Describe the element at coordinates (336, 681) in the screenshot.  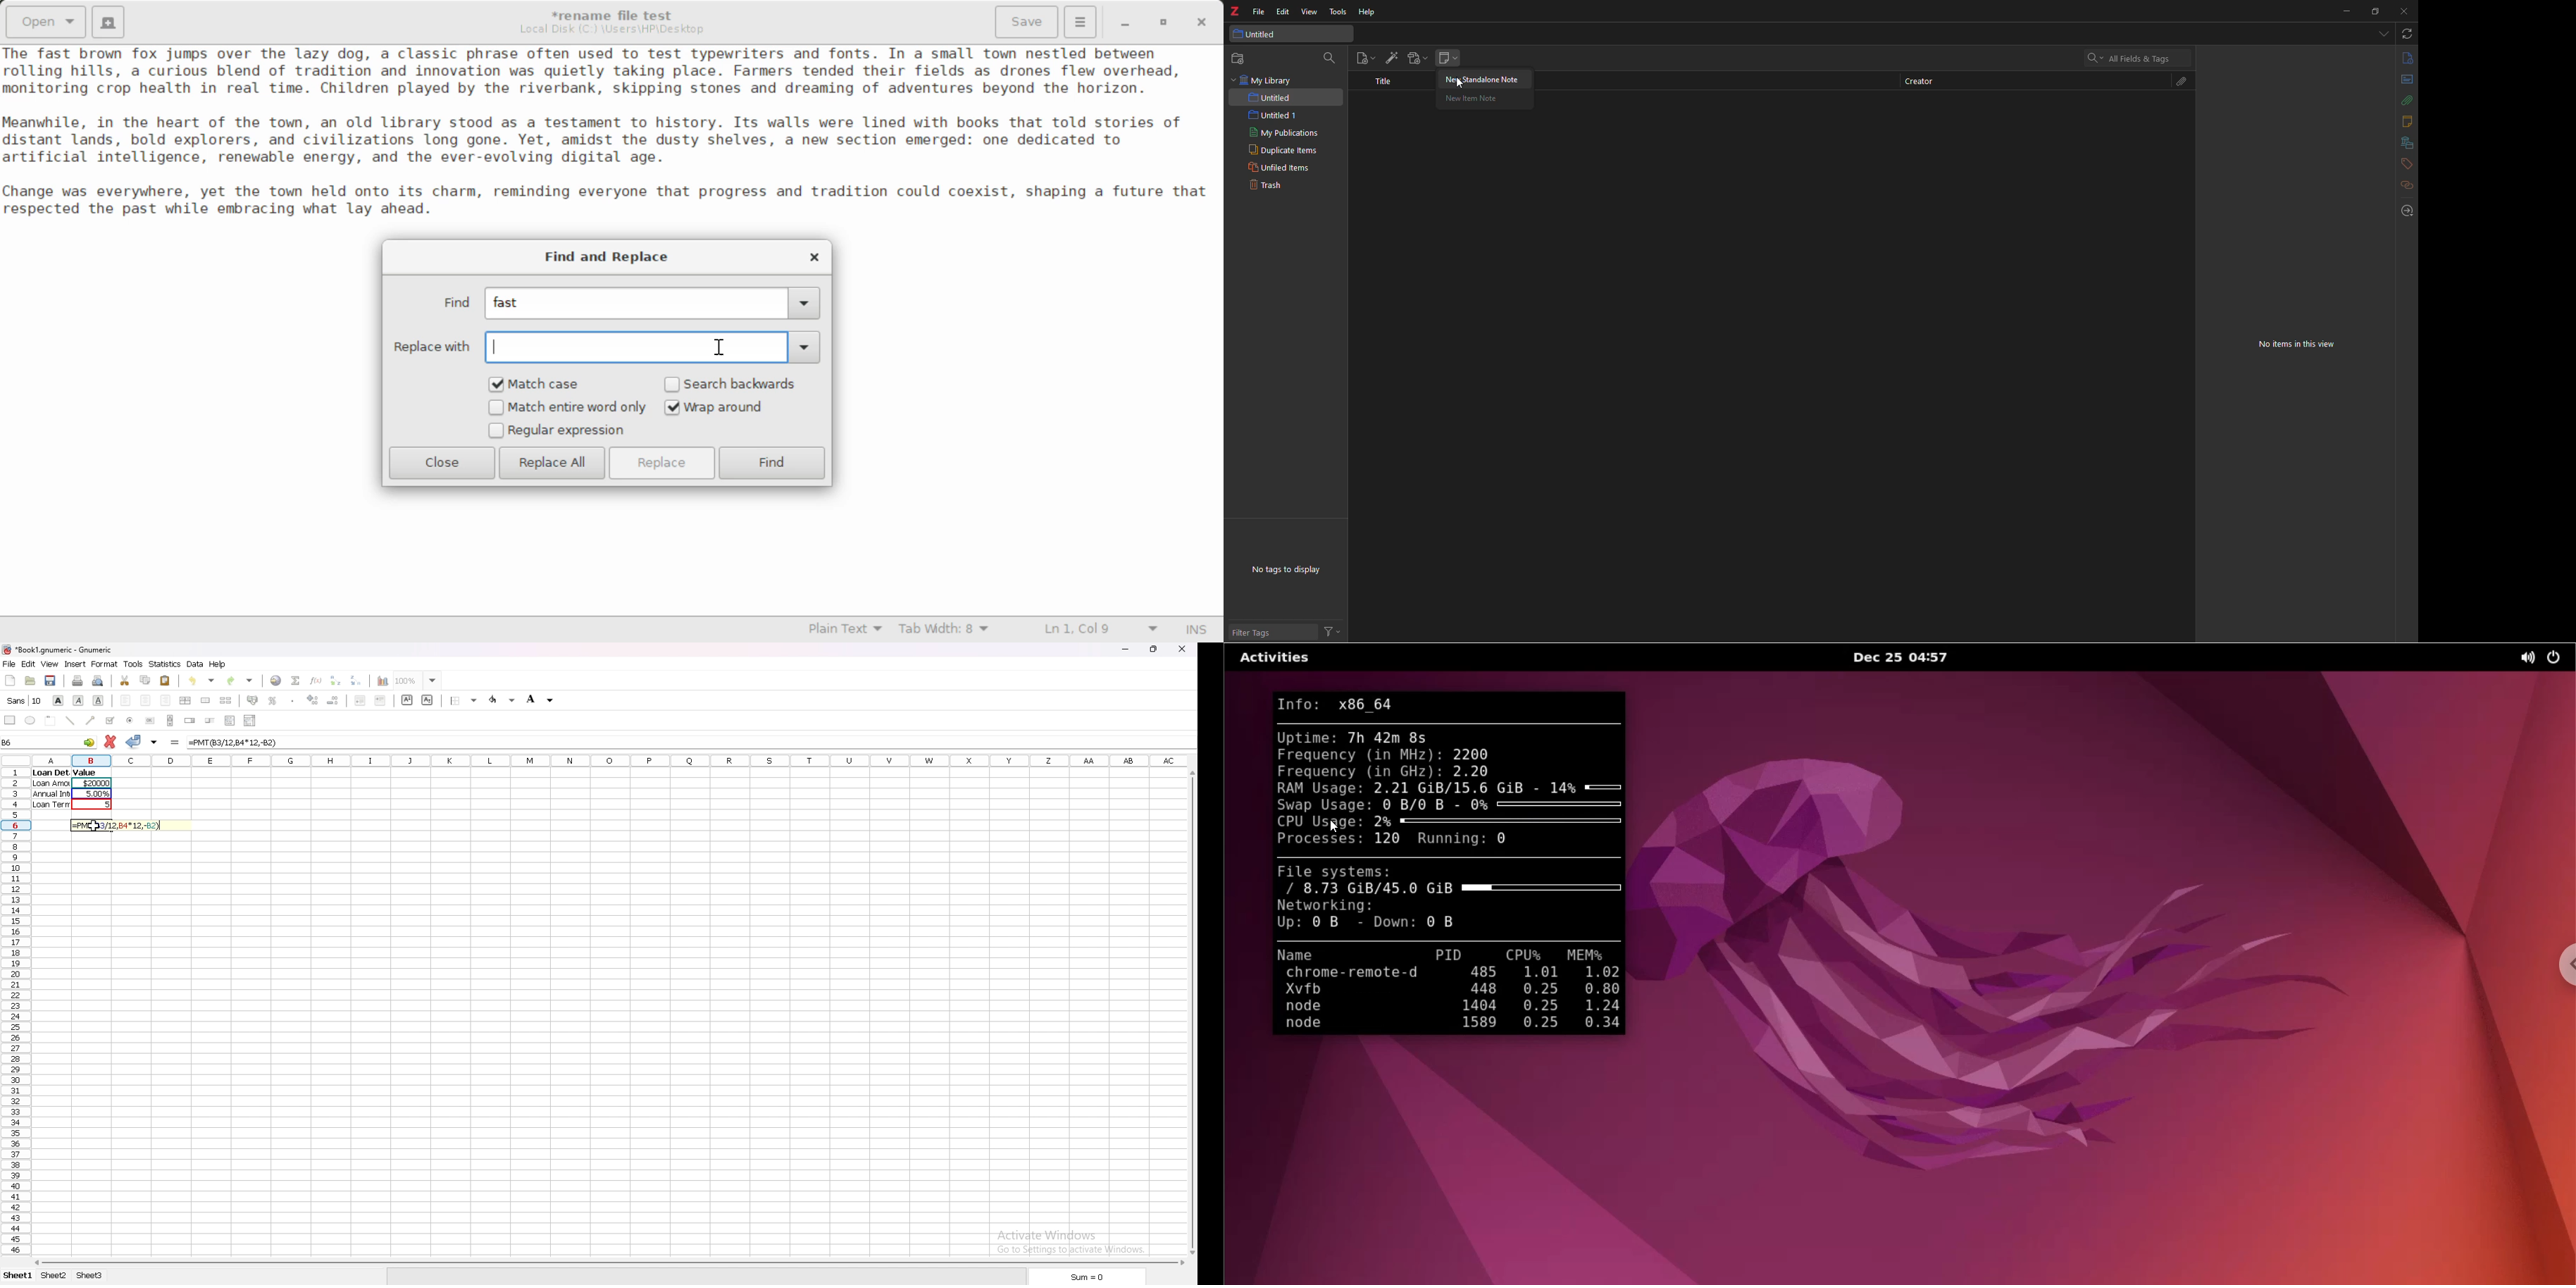
I see `sort ascending` at that location.